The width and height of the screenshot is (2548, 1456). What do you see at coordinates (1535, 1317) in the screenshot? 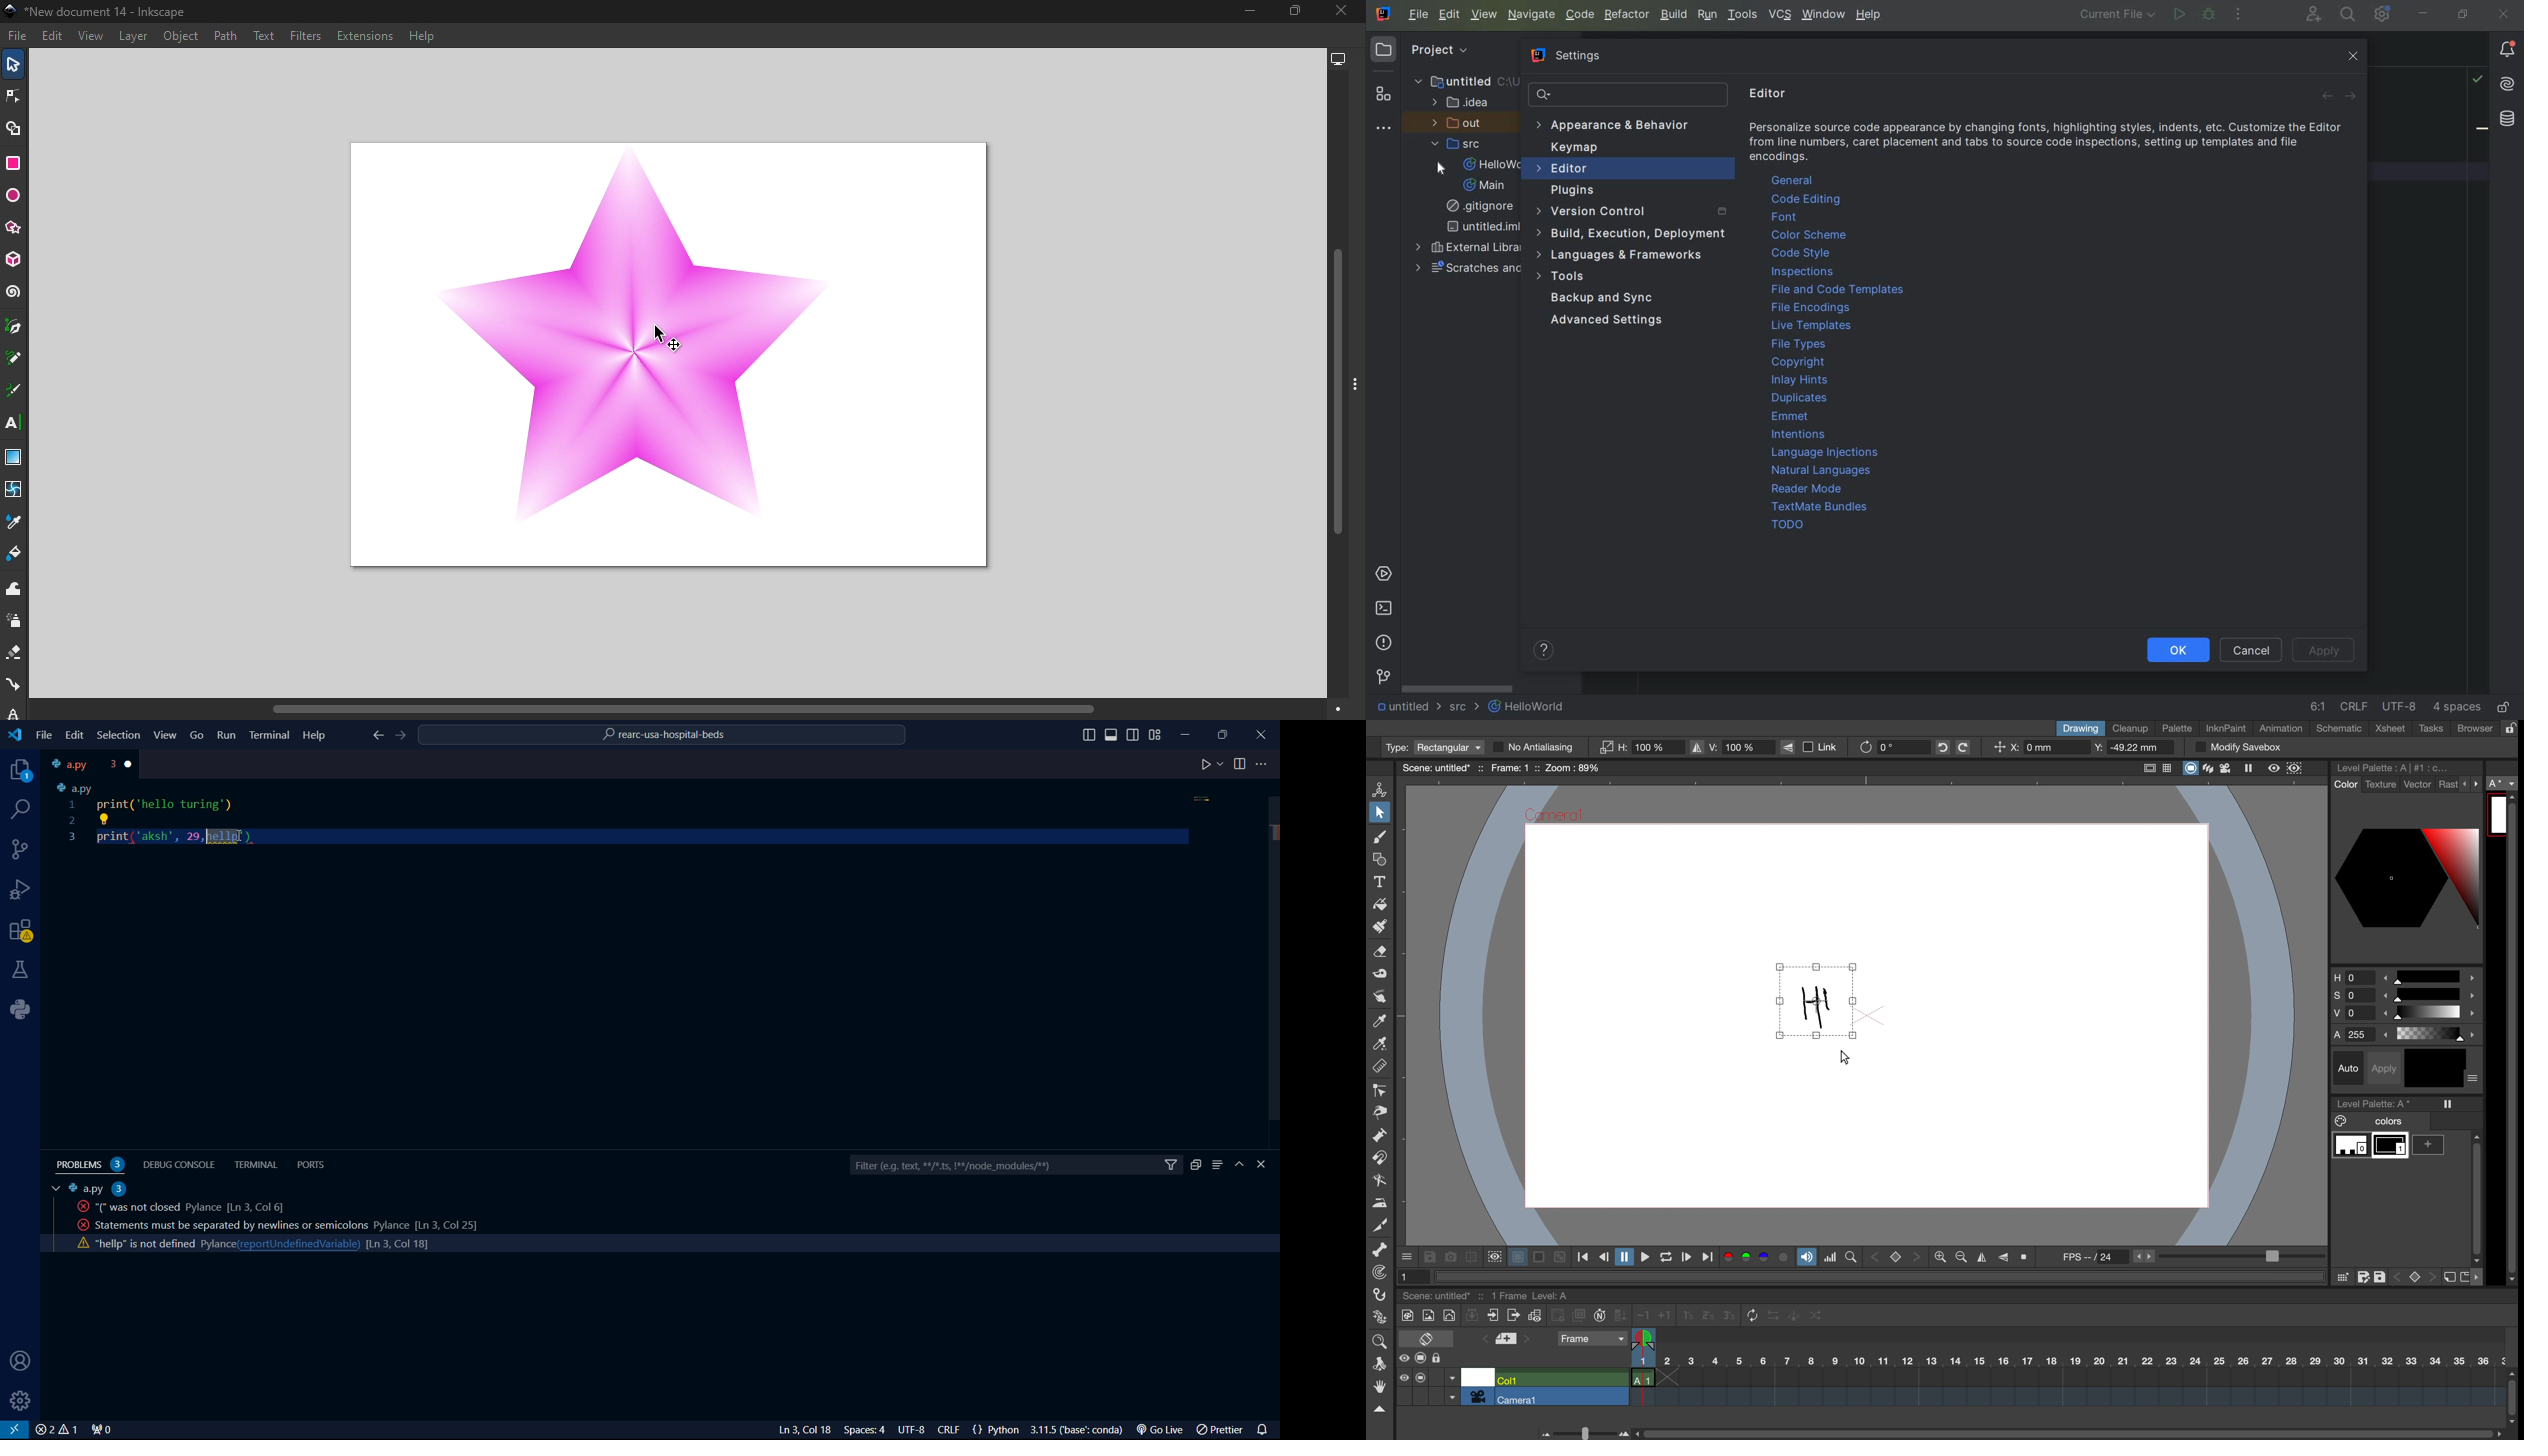
I see `toggle edit in place` at bounding box center [1535, 1317].